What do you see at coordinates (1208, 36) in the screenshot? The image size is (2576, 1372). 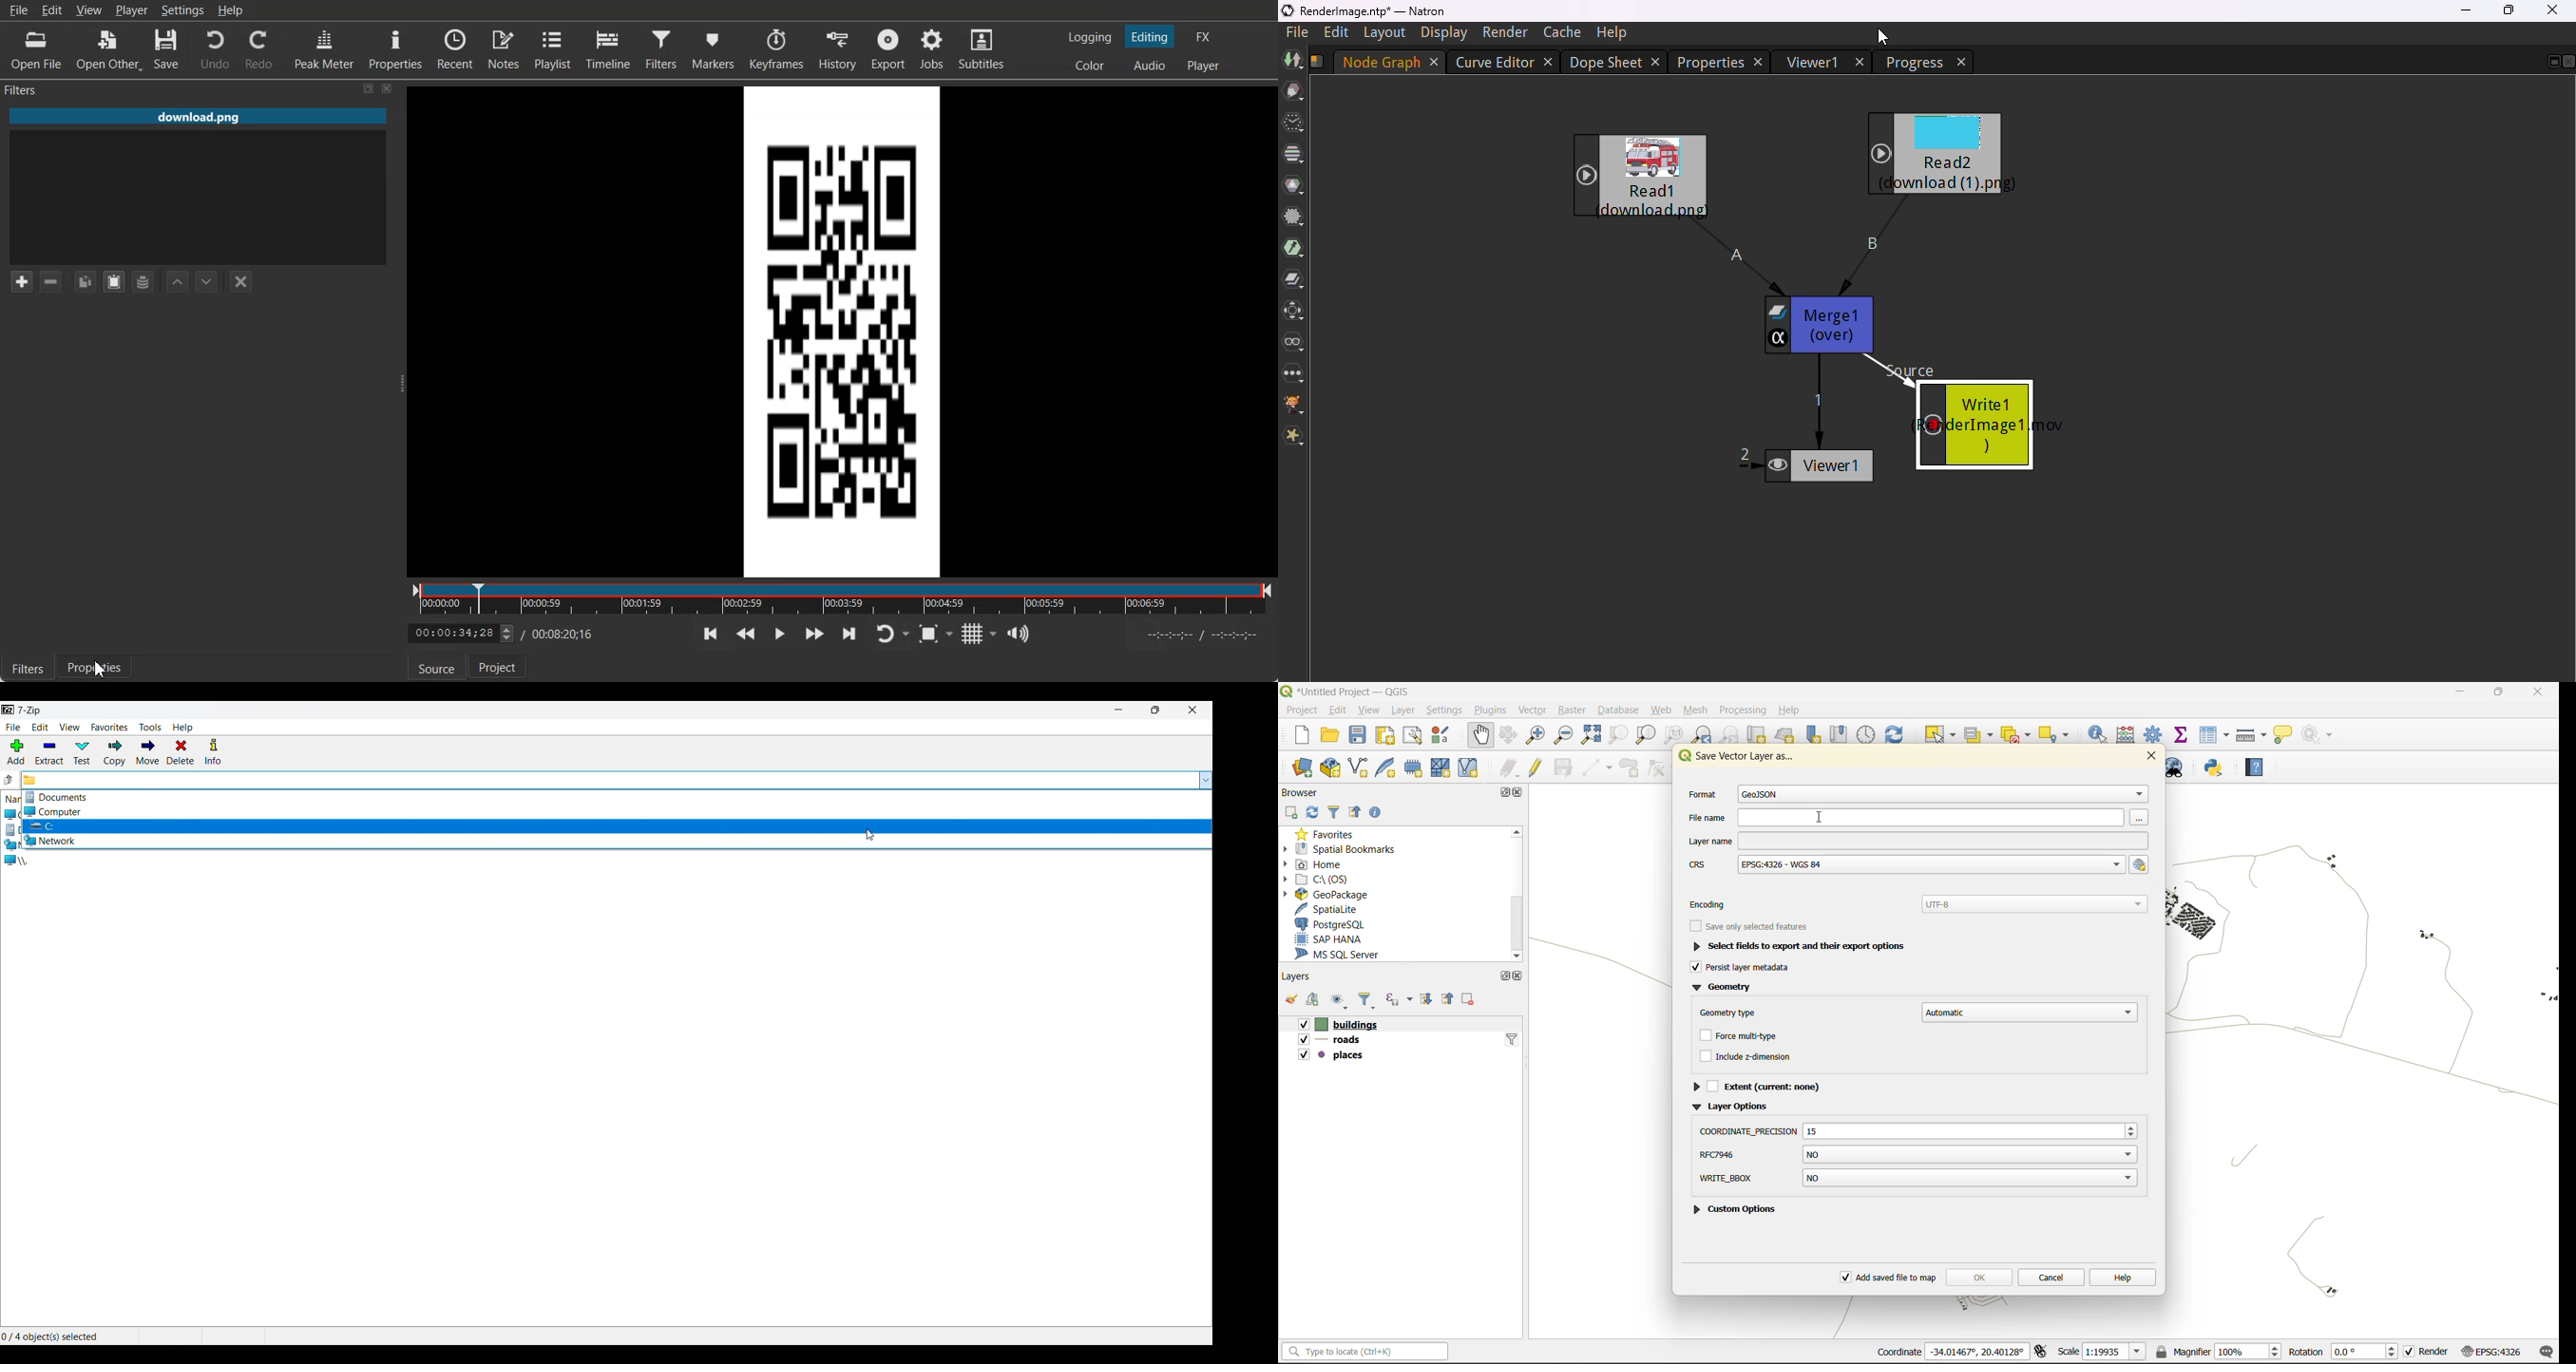 I see `Switch to effects layout` at bounding box center [1208, 36].